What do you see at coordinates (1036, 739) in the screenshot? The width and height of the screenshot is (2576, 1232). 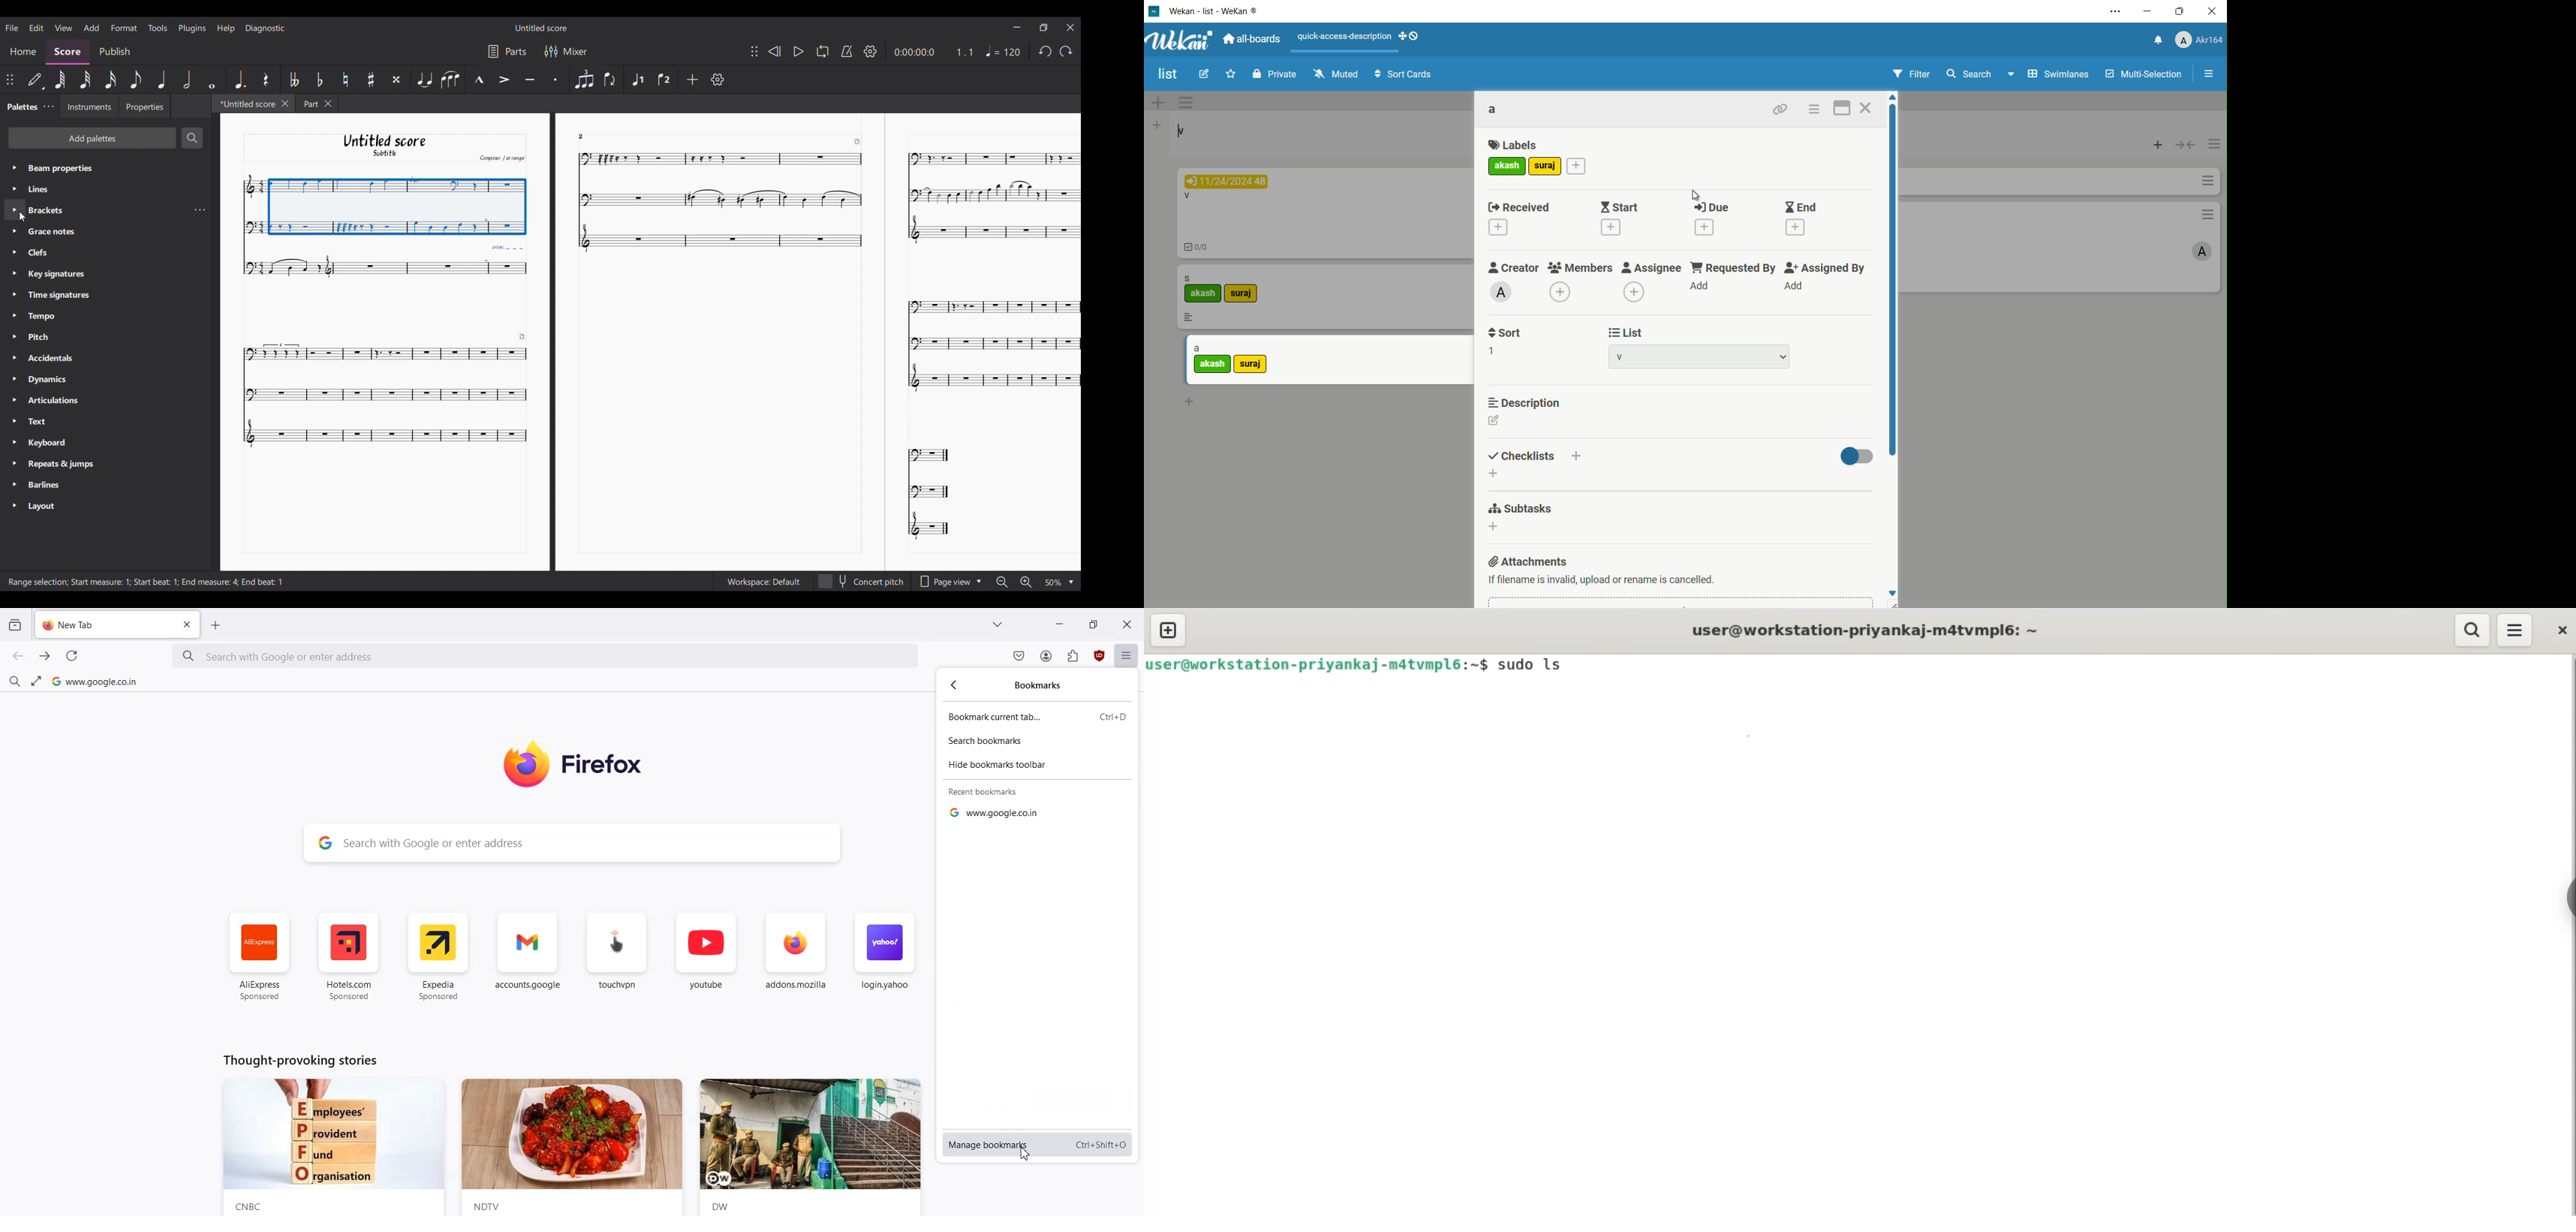 I see `Search bookmarks` at bounding box center [1036, 739].